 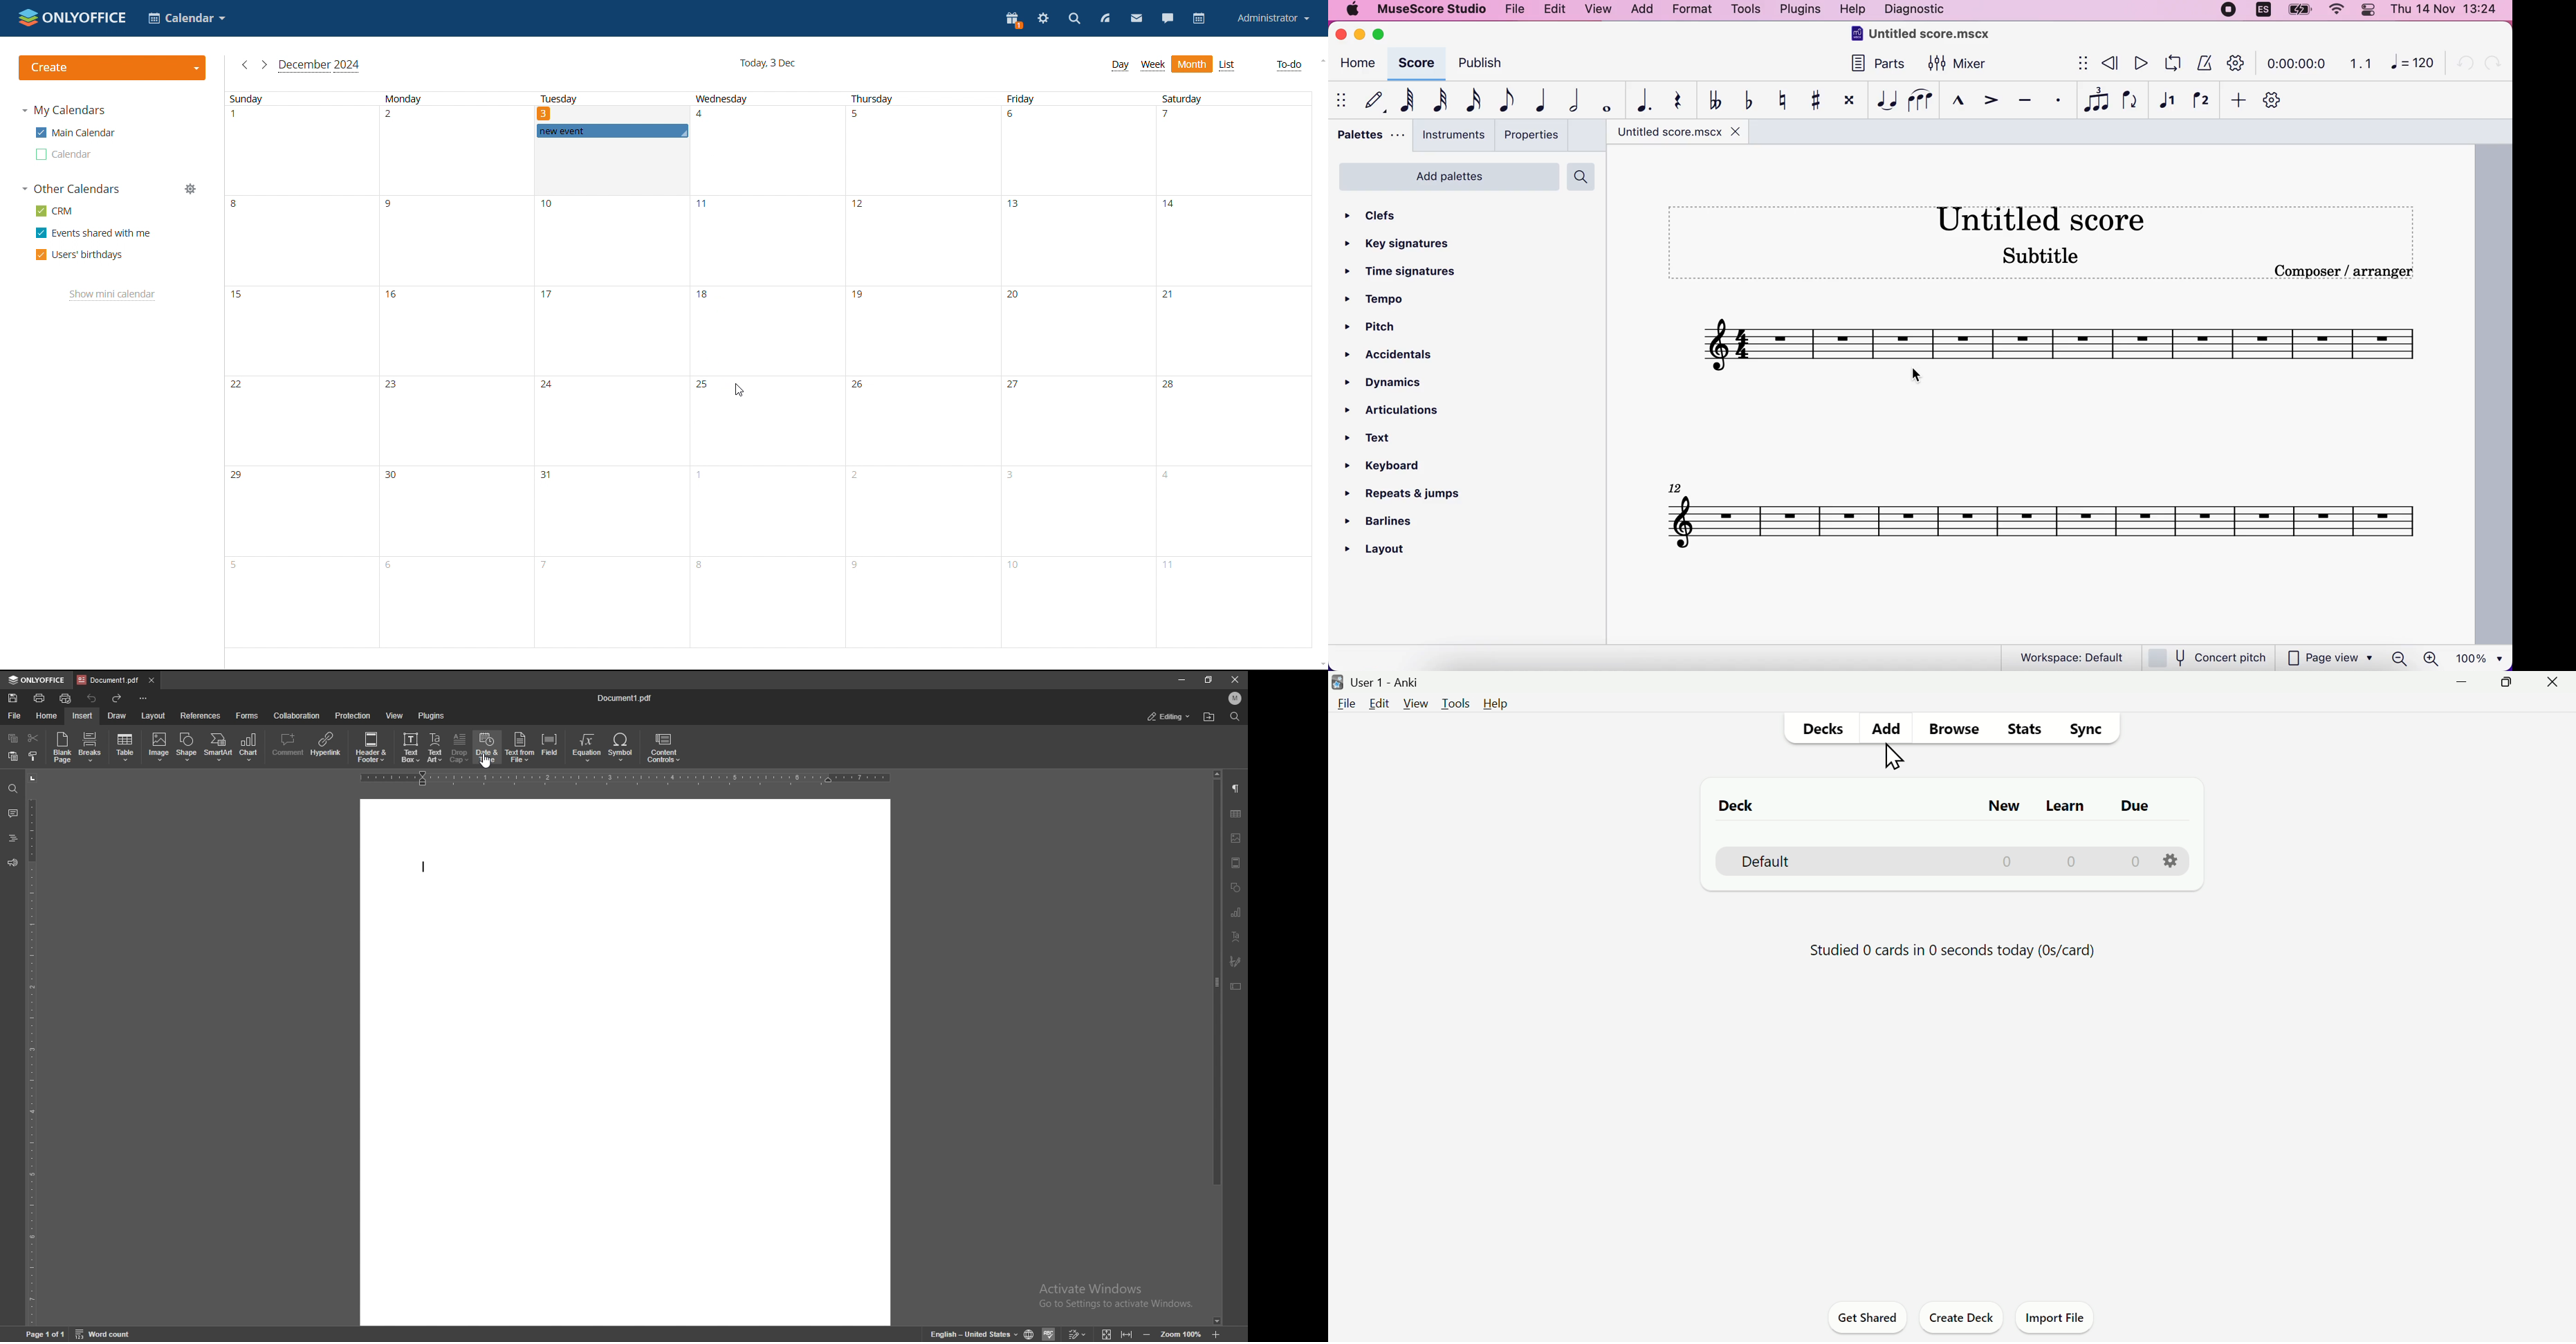 What do you see at coordinates (1108, 1333) in the screenshot?
I see `fit to screen` at bounding box center [1108, 1333].